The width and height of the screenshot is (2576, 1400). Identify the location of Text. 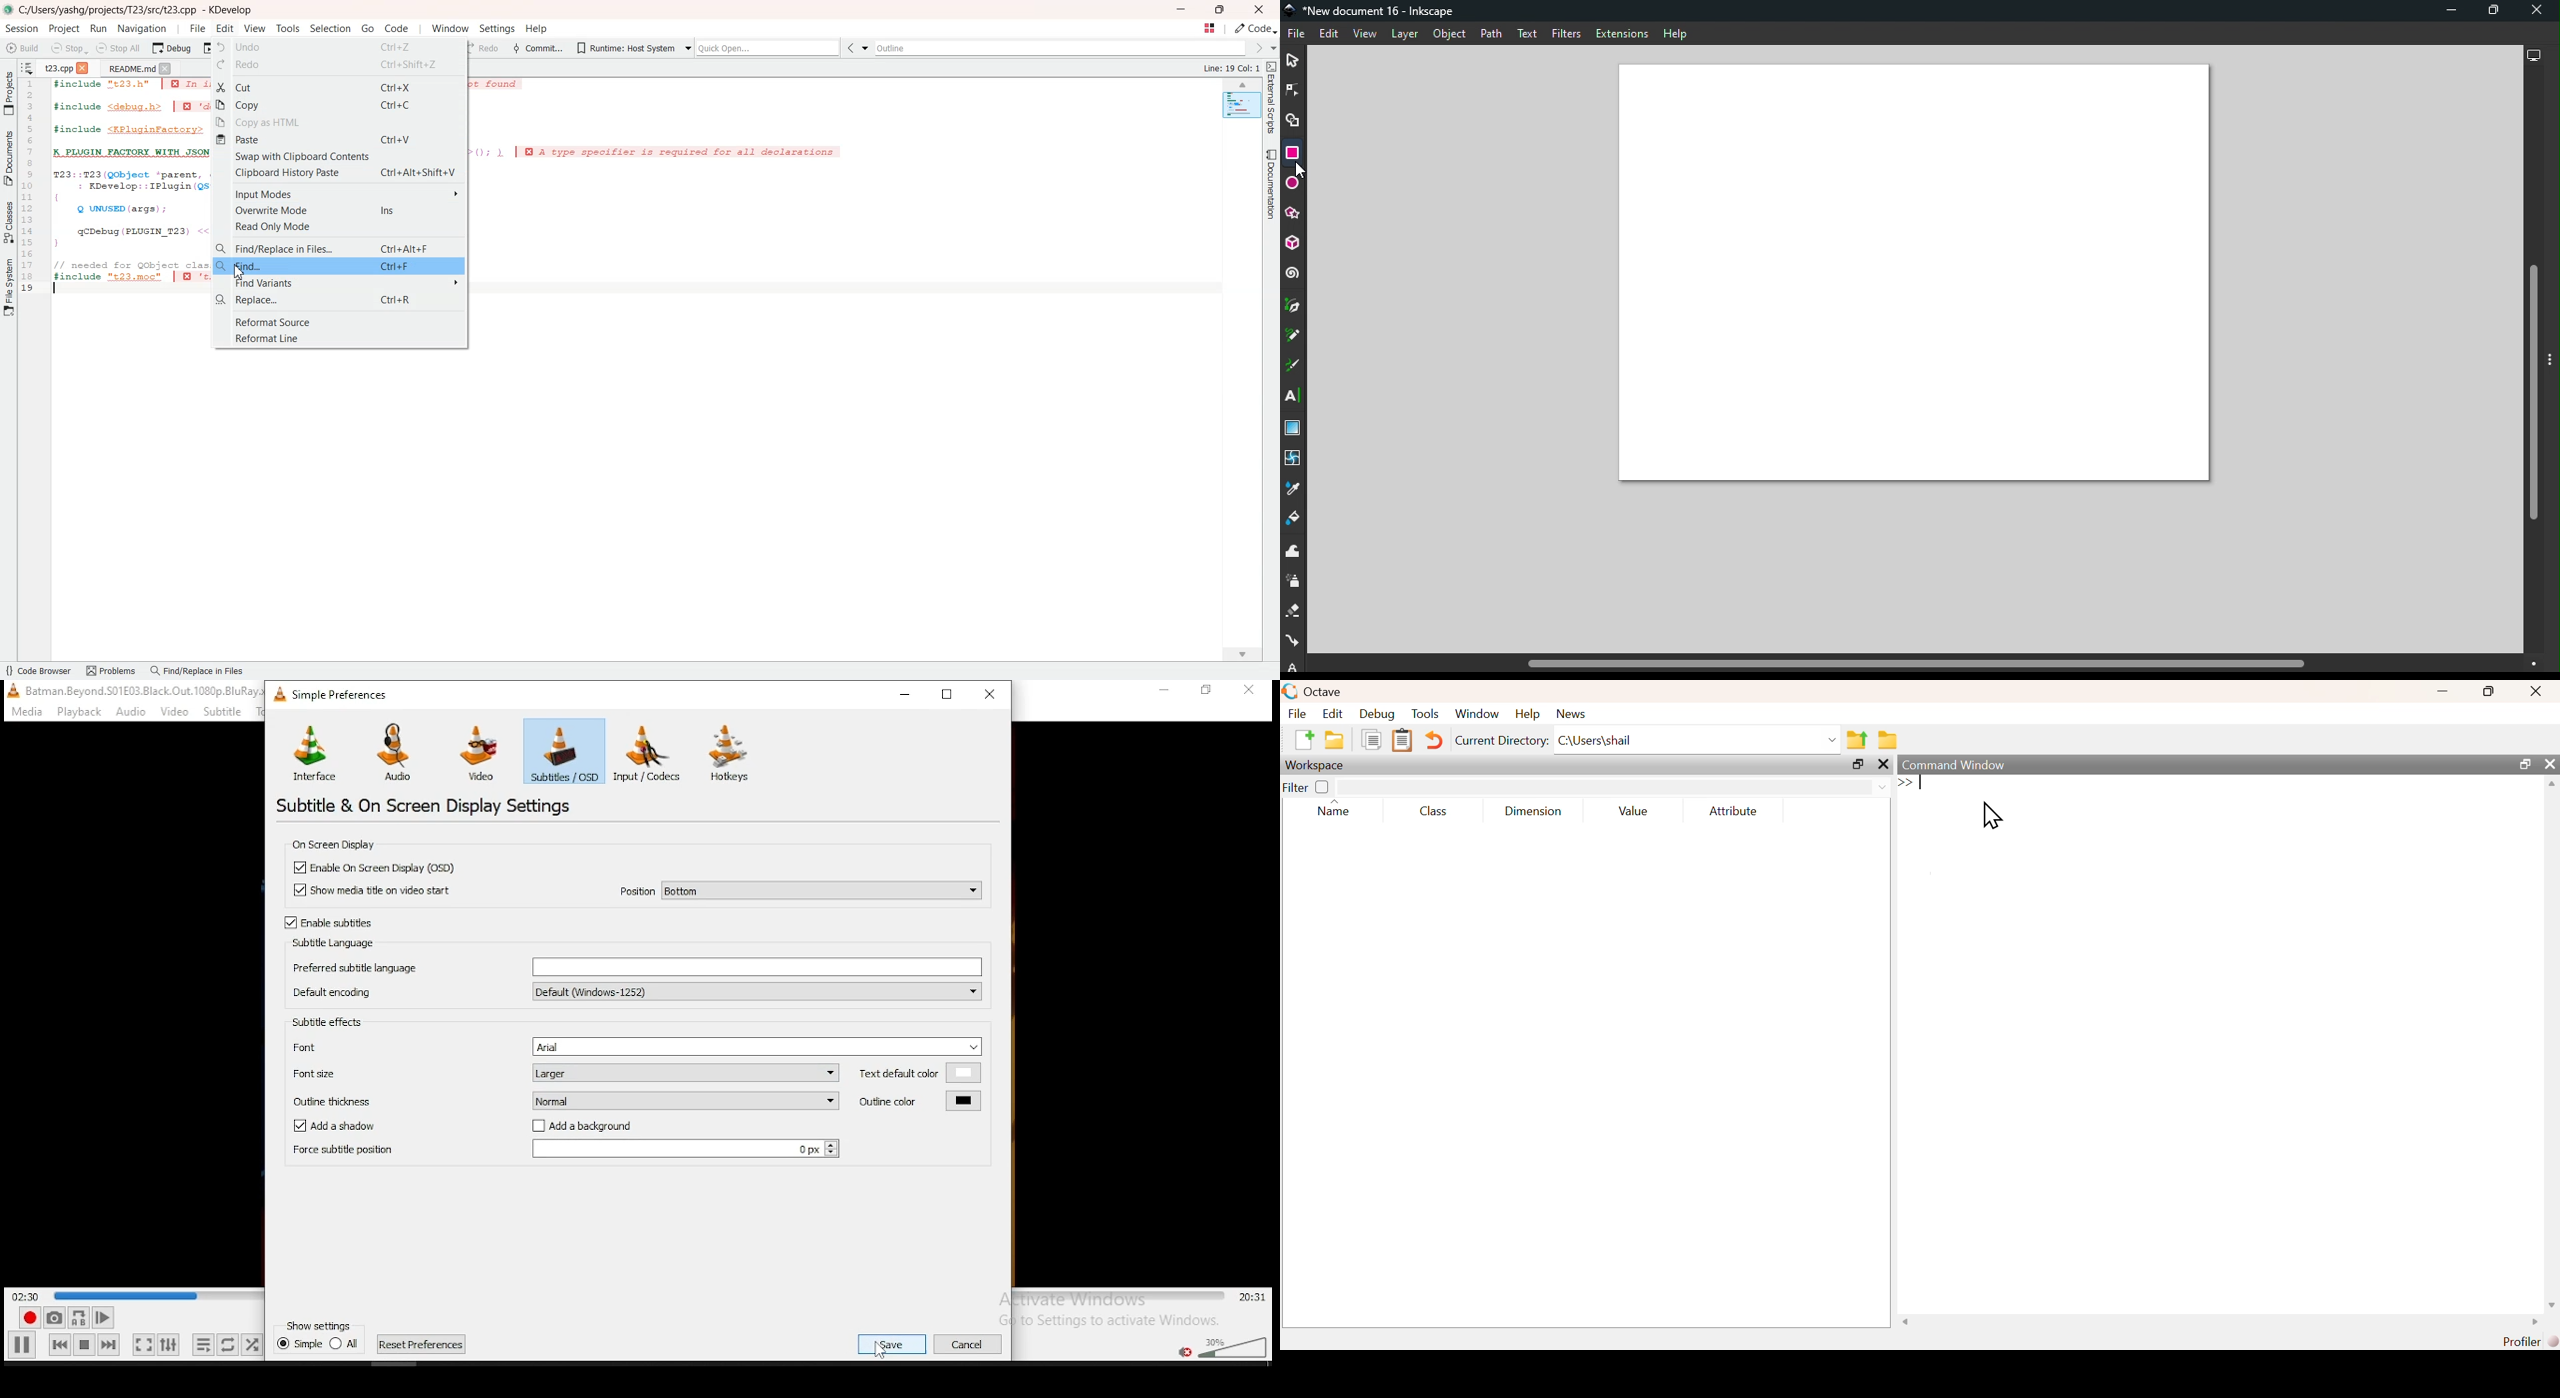
(1529, 35).